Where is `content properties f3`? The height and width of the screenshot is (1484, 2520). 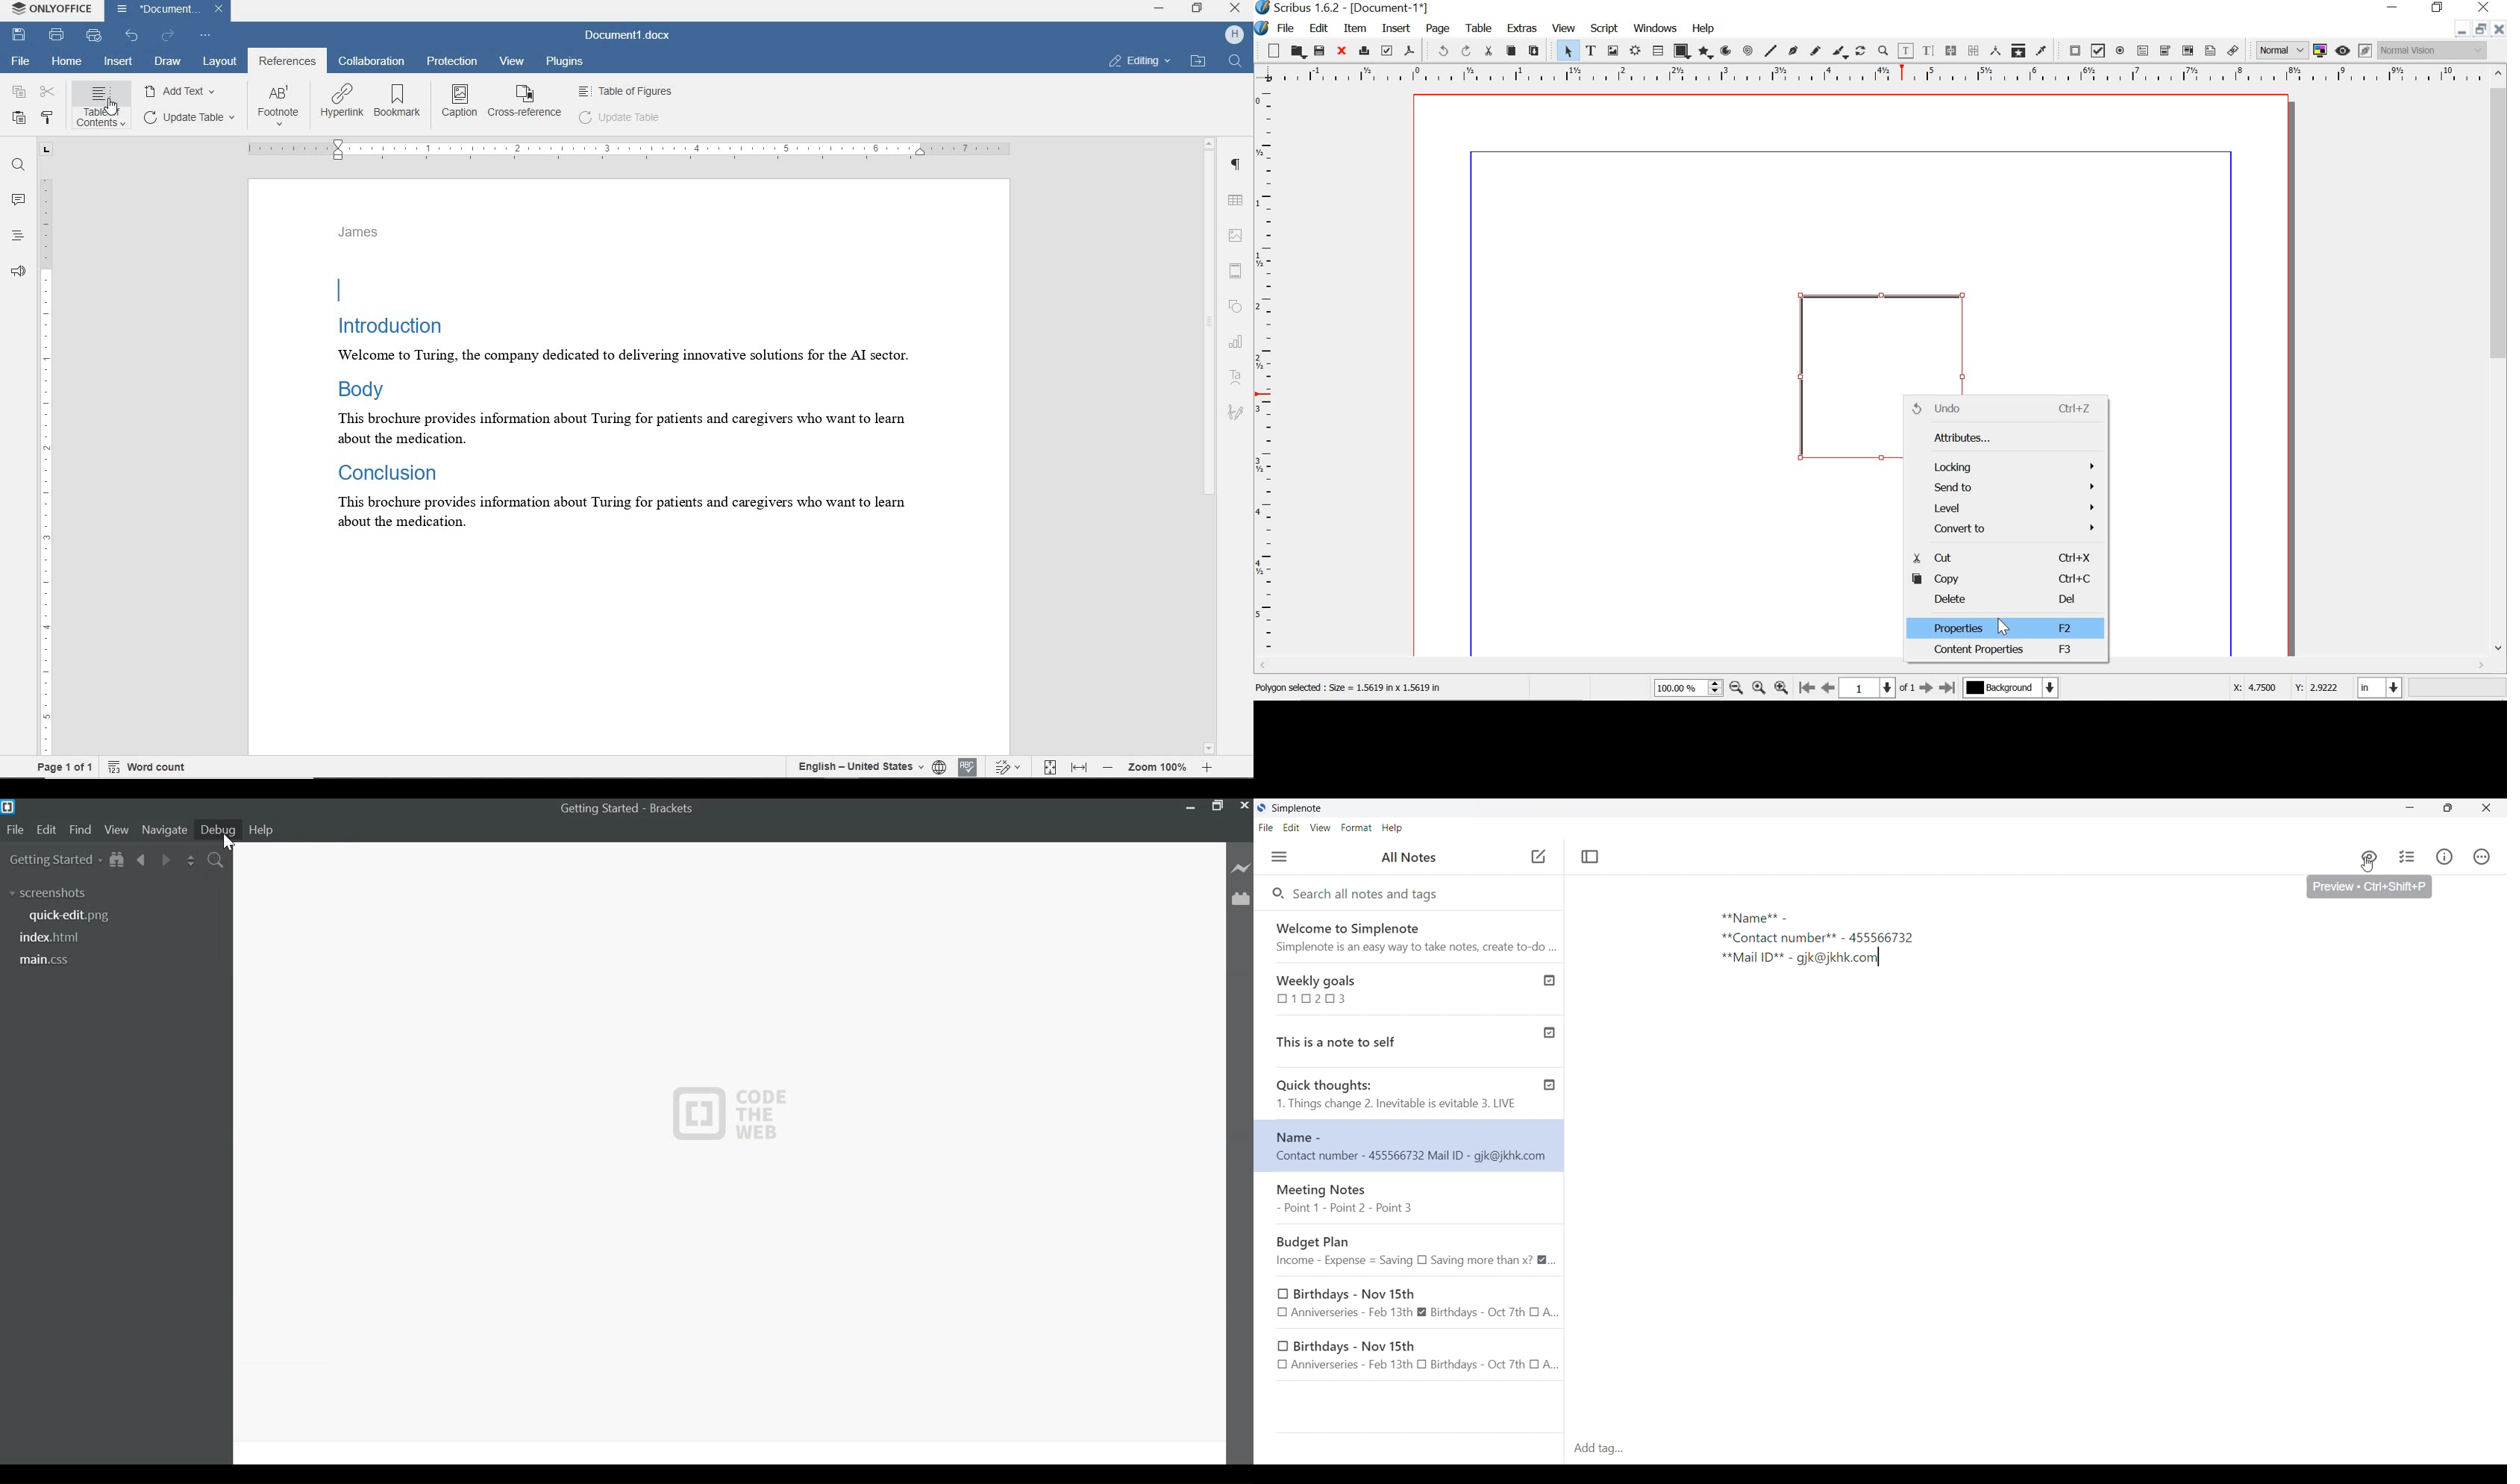 content properties f3 is located at coordinates (2006, 652).